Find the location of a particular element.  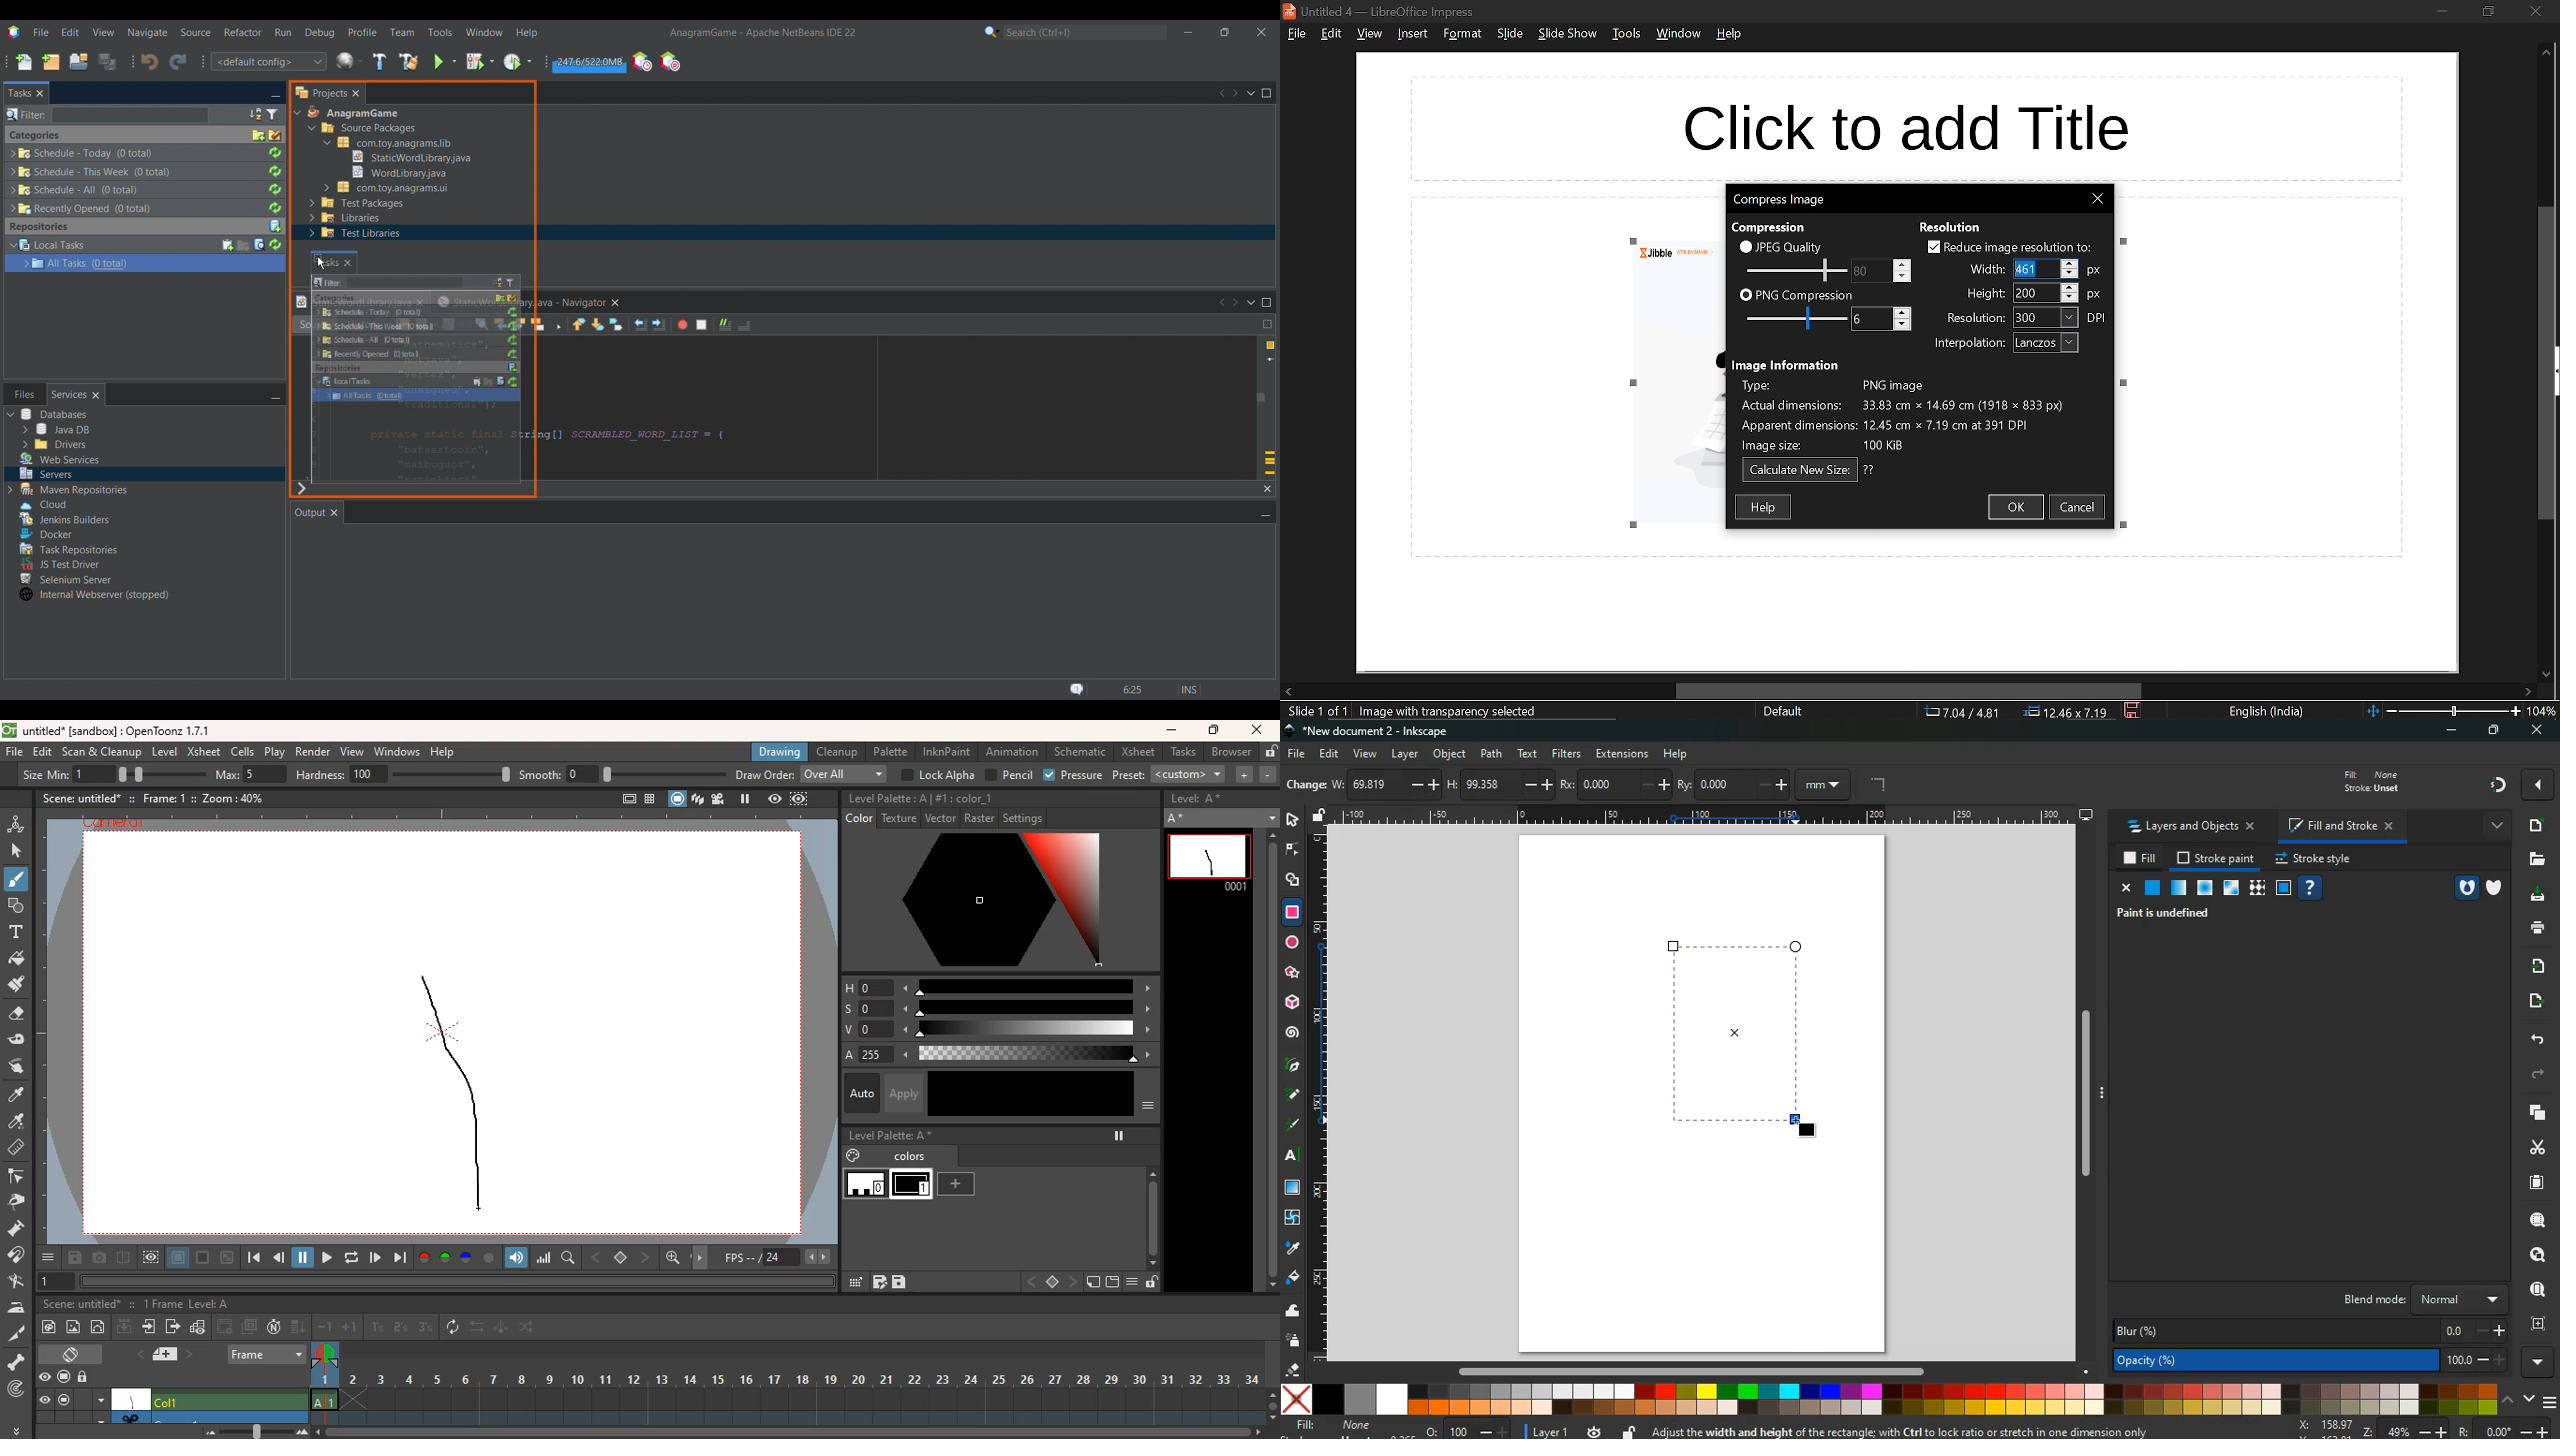

twist is located at coordinates (1292, 1217).